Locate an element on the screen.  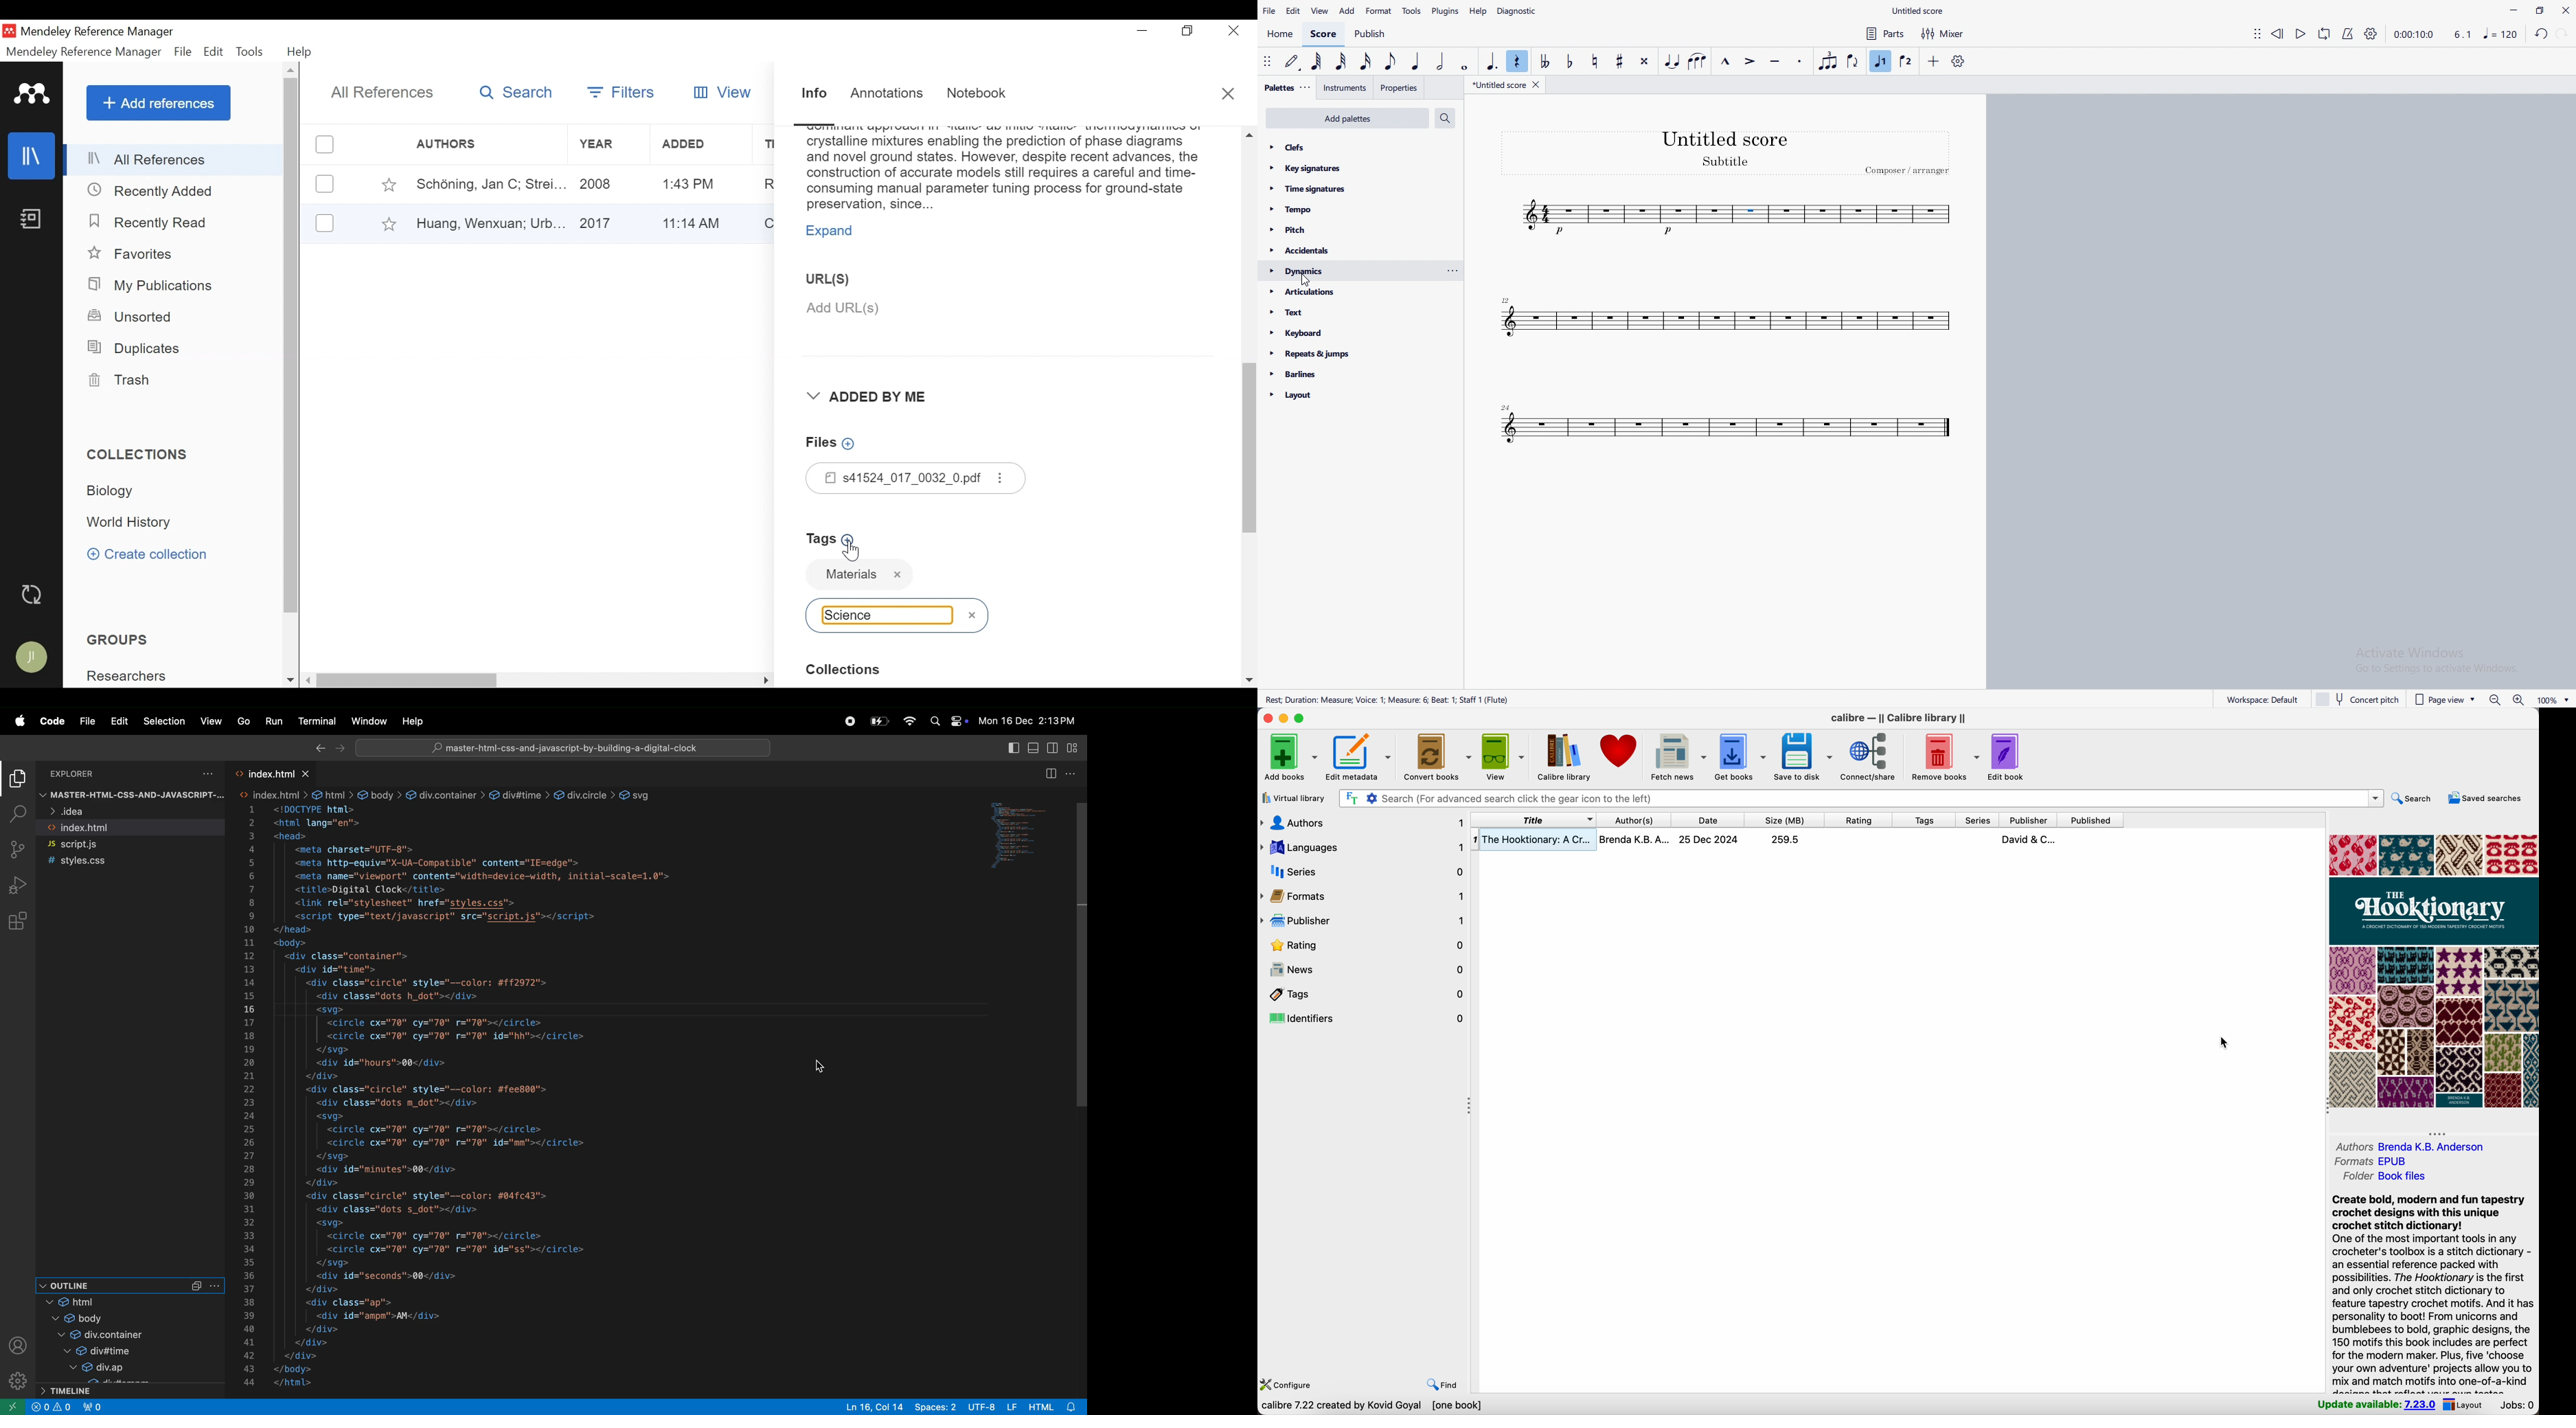
Tools is located at coordinates (250, 52).